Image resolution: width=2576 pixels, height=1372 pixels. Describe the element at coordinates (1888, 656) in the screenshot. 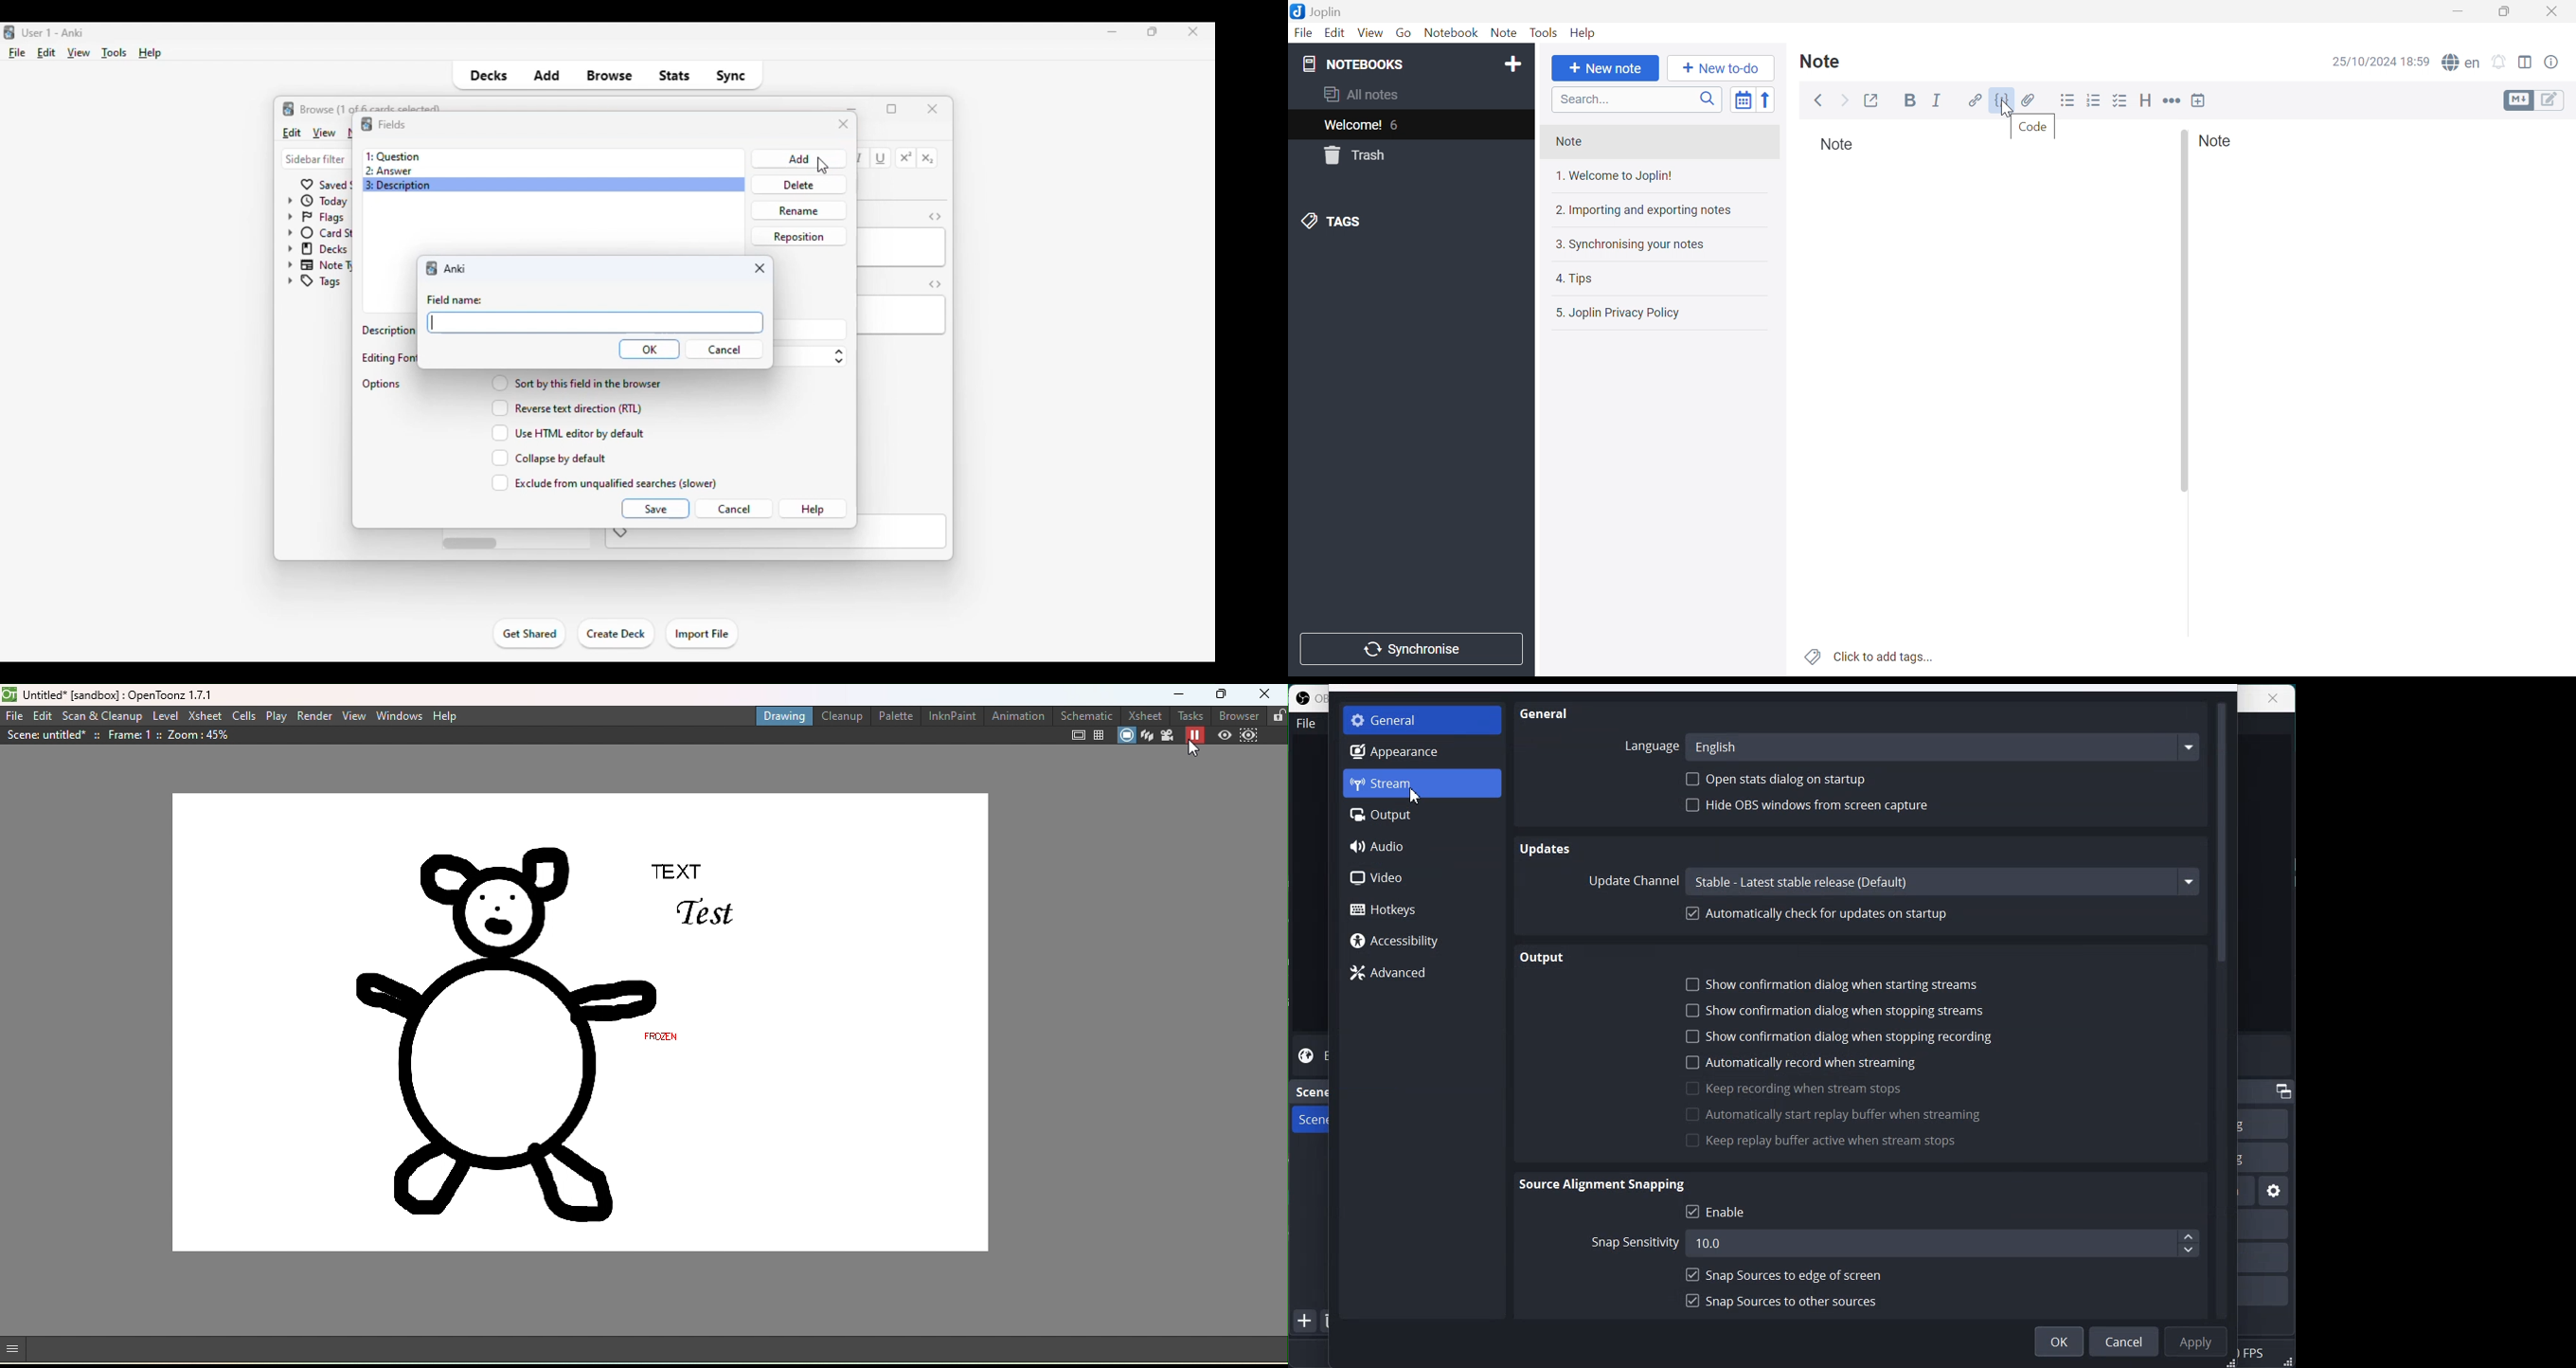

I see `Click to add tags...` at that location.